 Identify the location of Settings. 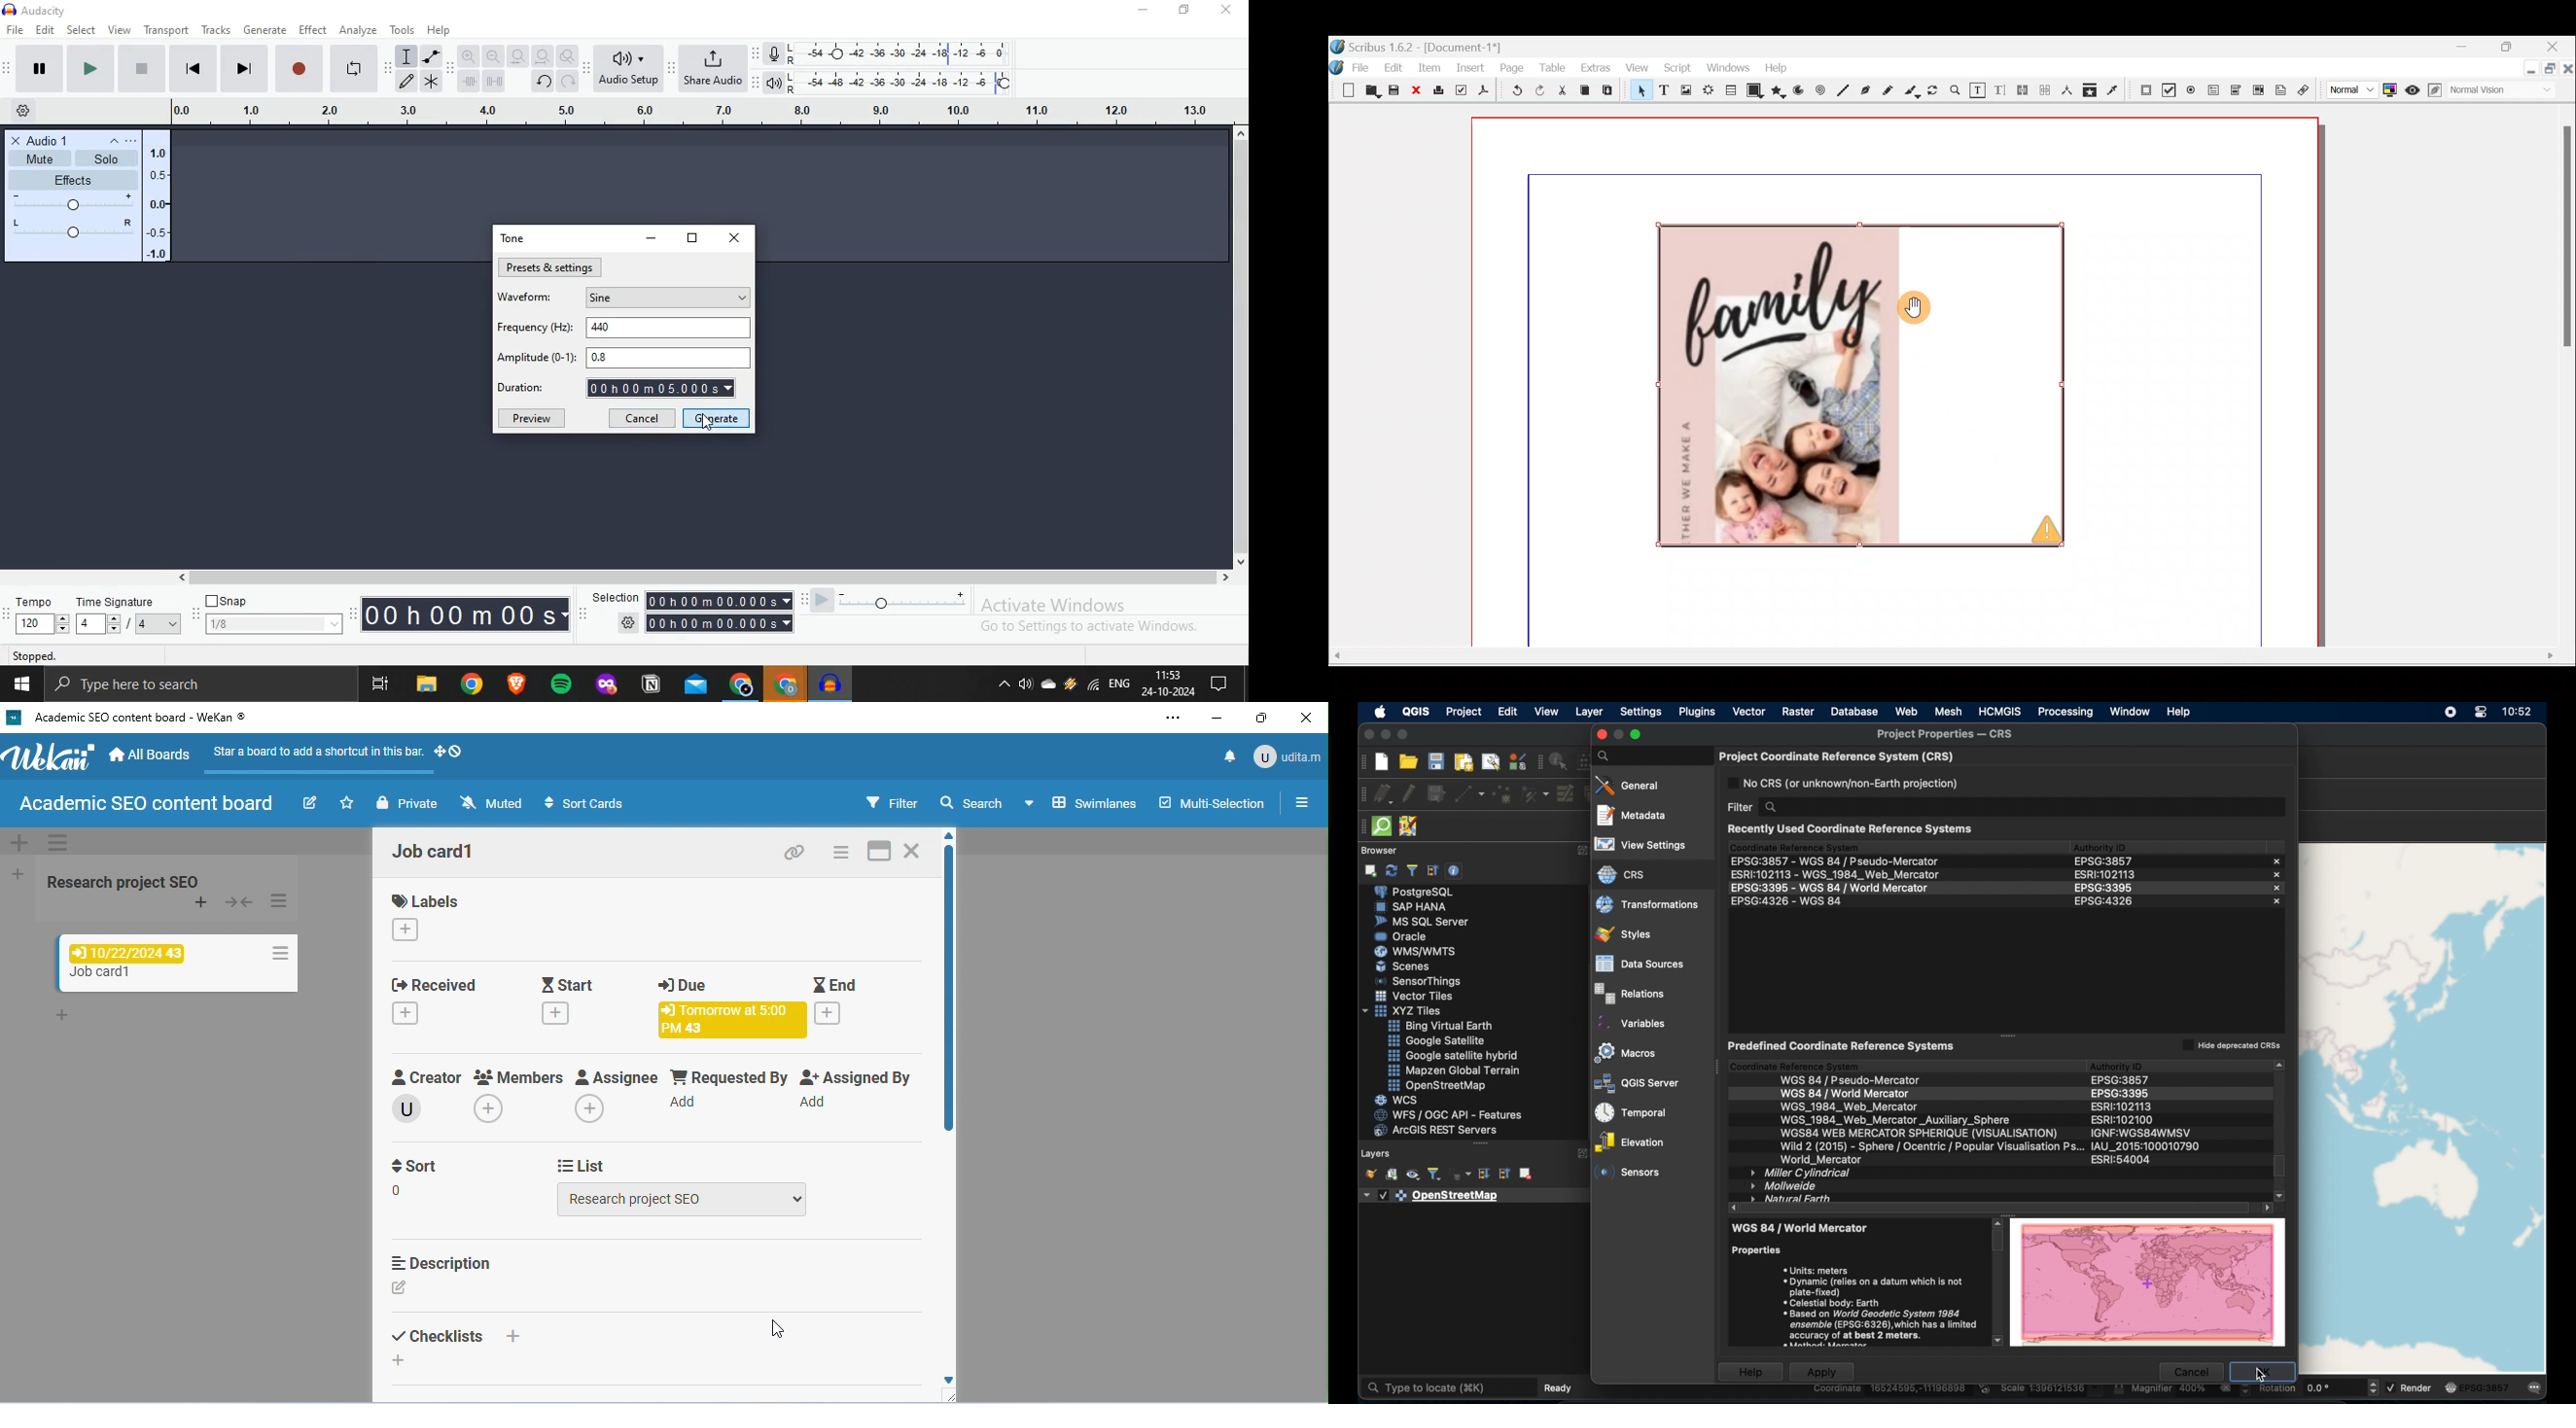
(20, 112).